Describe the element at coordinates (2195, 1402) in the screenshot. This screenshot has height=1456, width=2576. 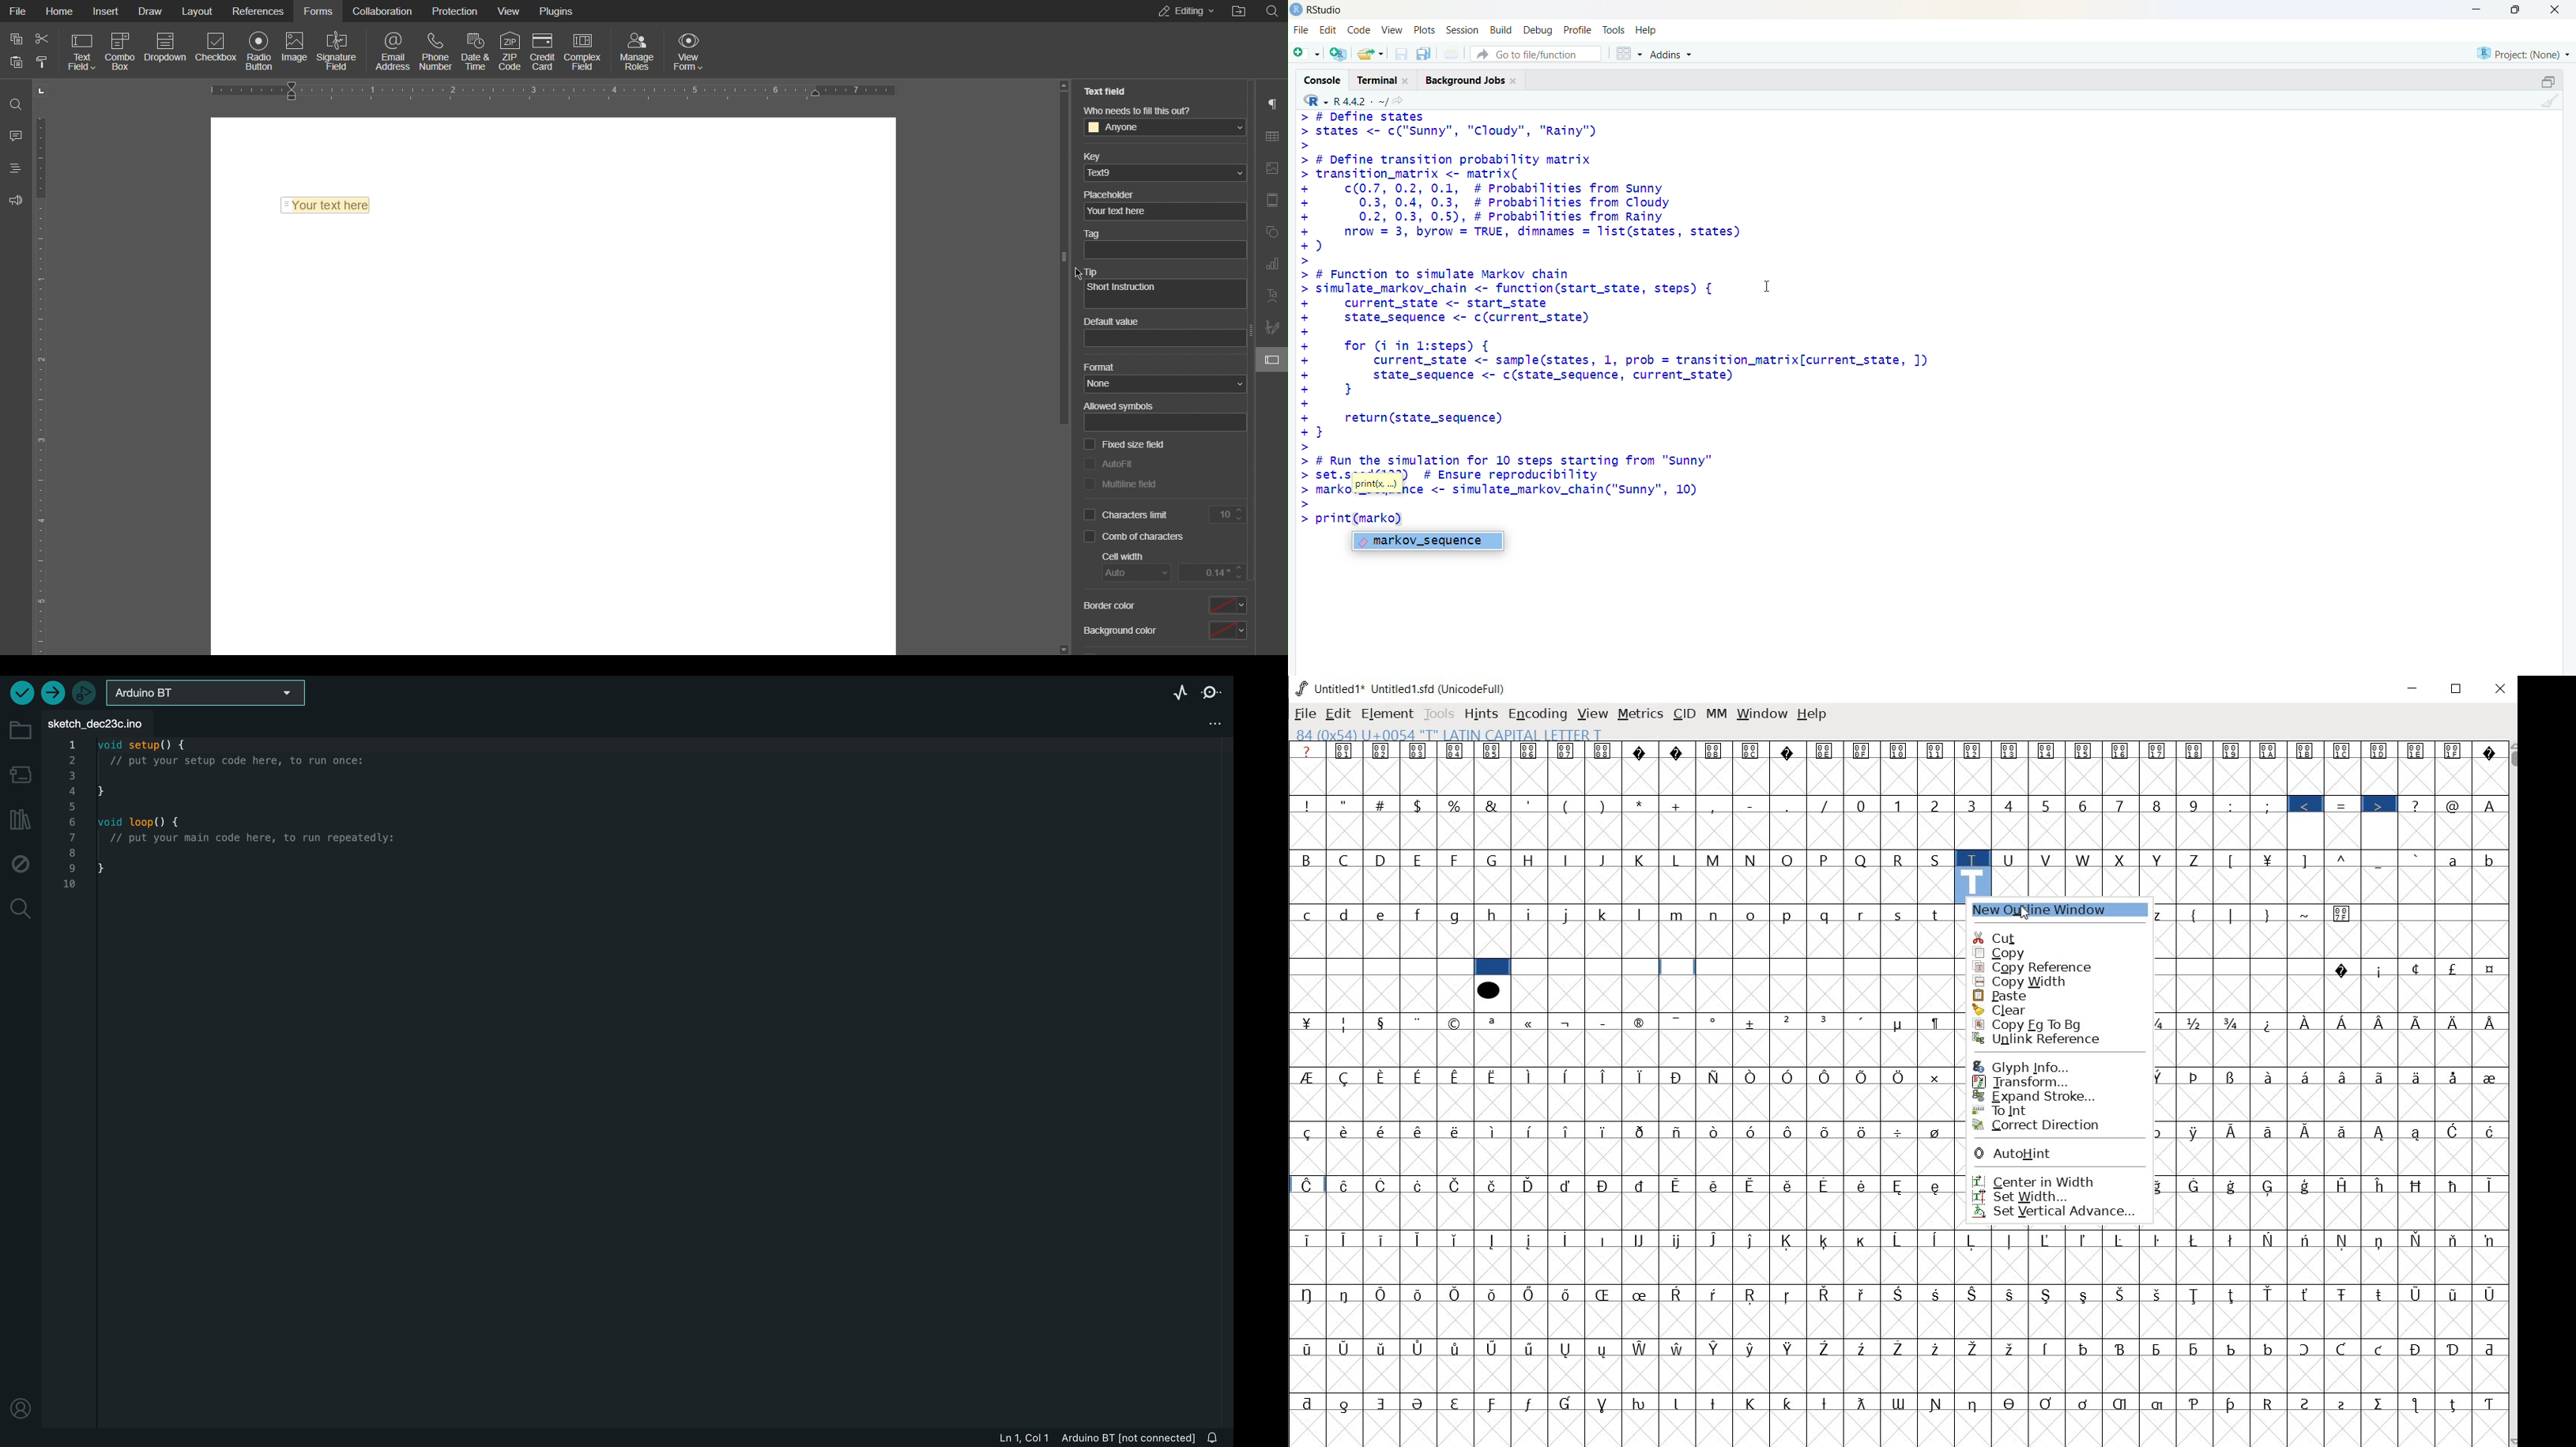
I see `Symbol` at that location.